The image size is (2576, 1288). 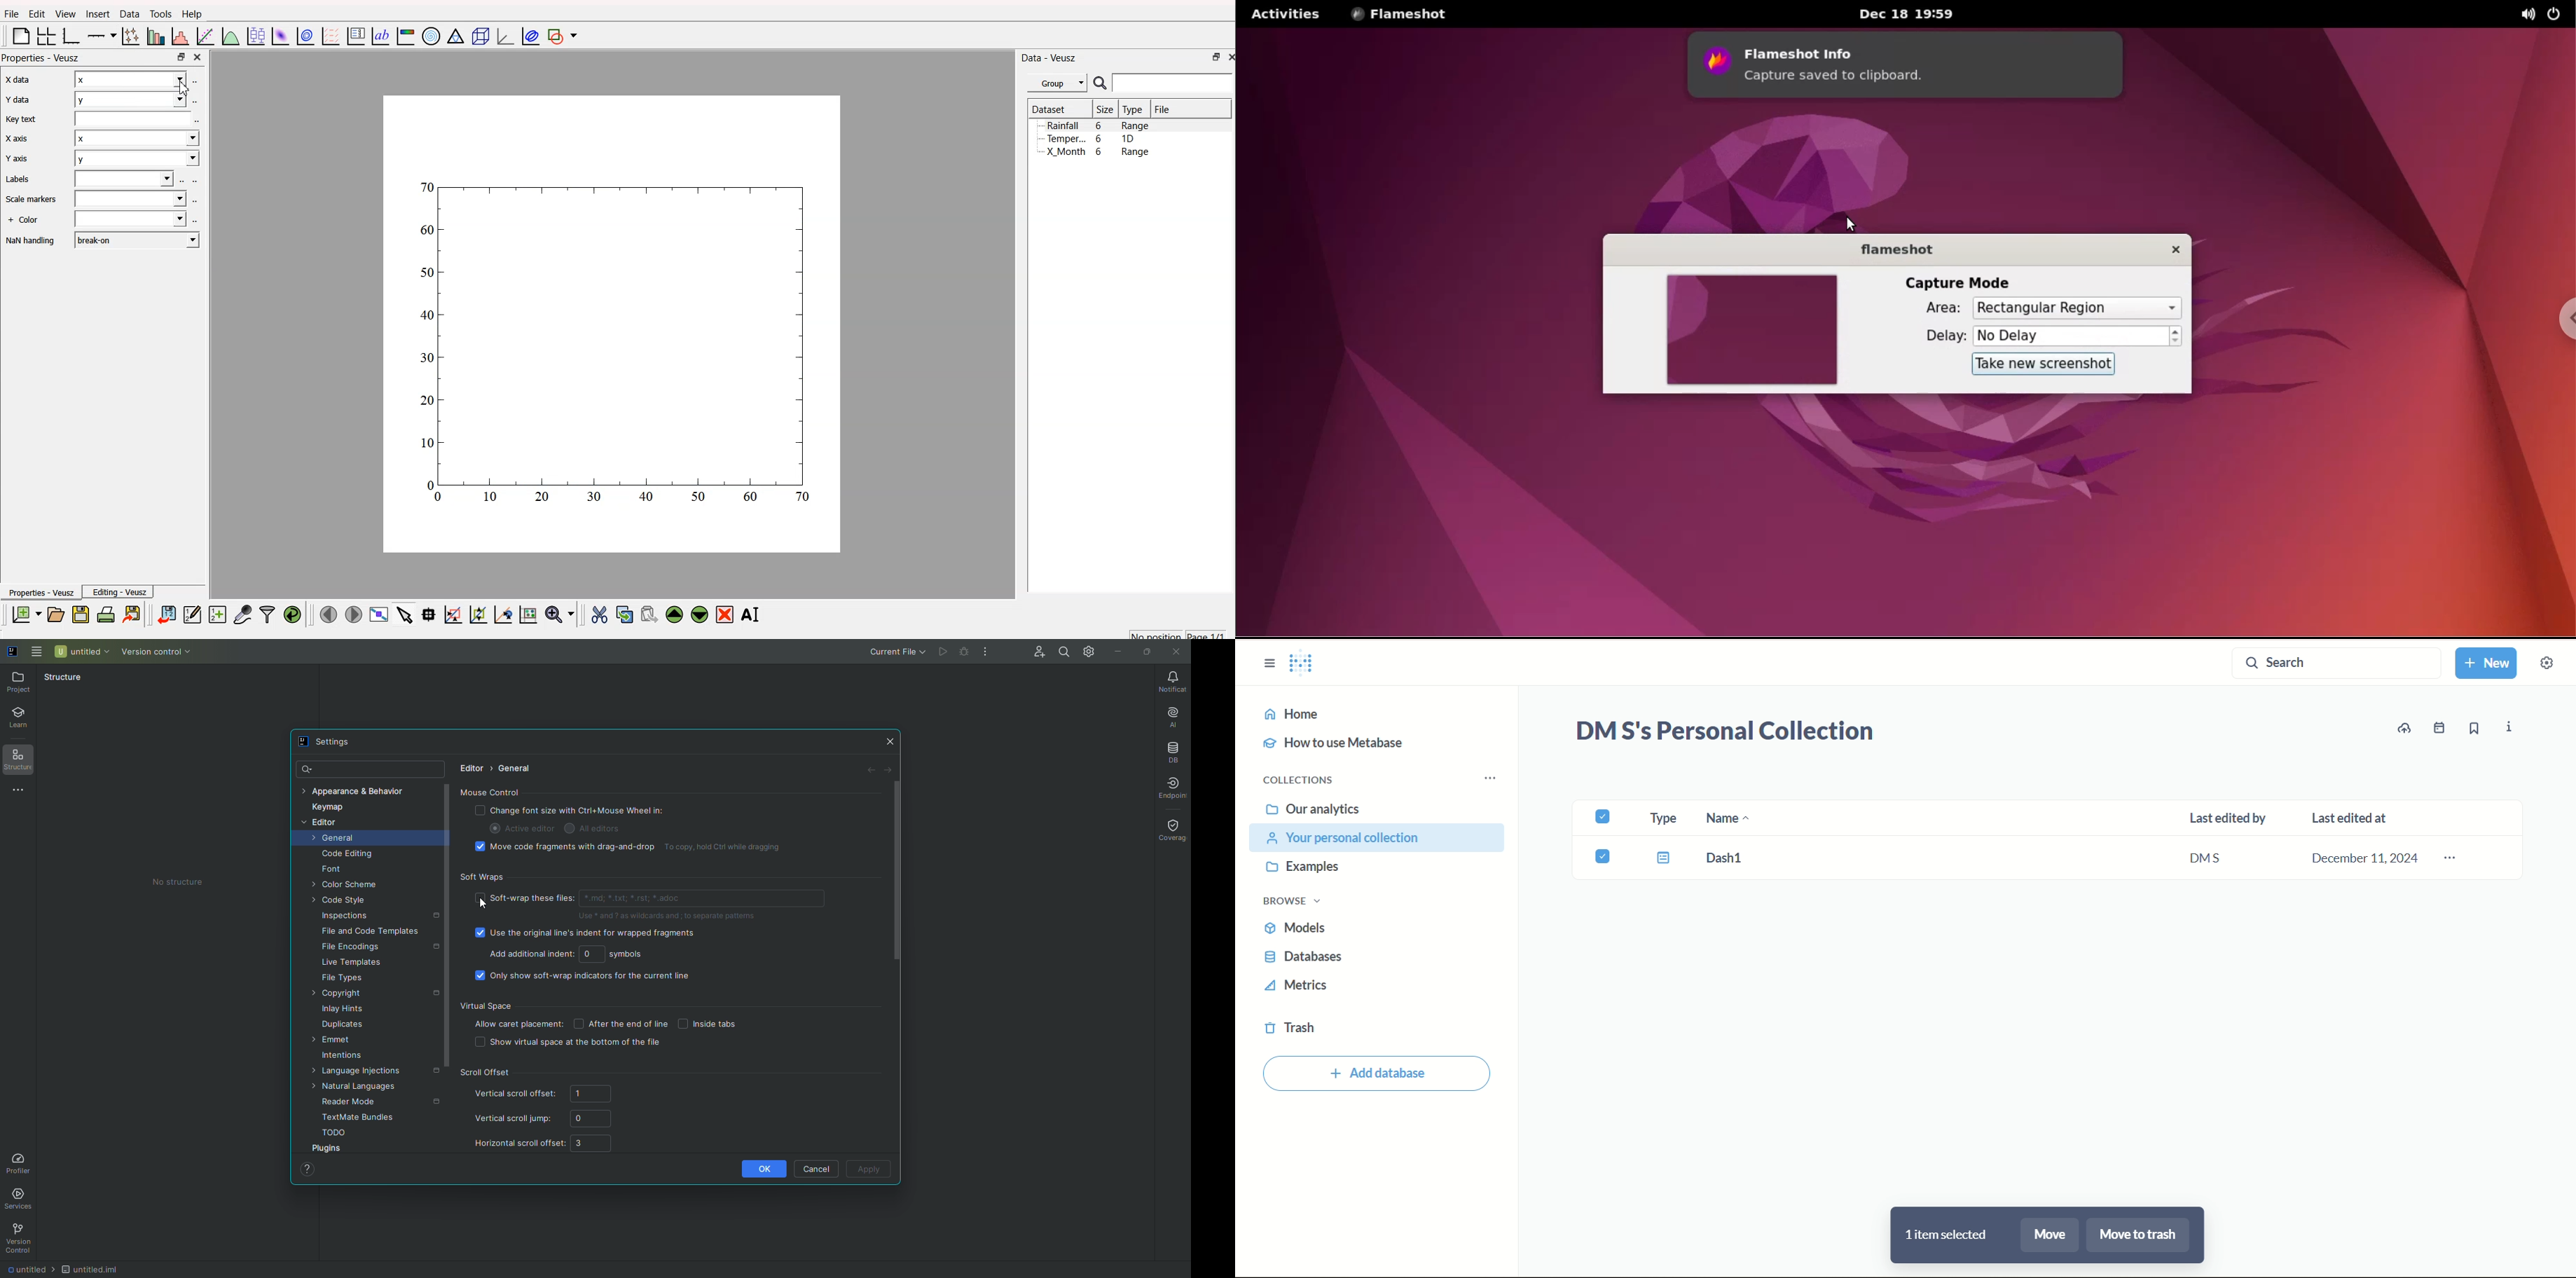 I want to click on Properties - Veusz, so click(x=40, y=592).